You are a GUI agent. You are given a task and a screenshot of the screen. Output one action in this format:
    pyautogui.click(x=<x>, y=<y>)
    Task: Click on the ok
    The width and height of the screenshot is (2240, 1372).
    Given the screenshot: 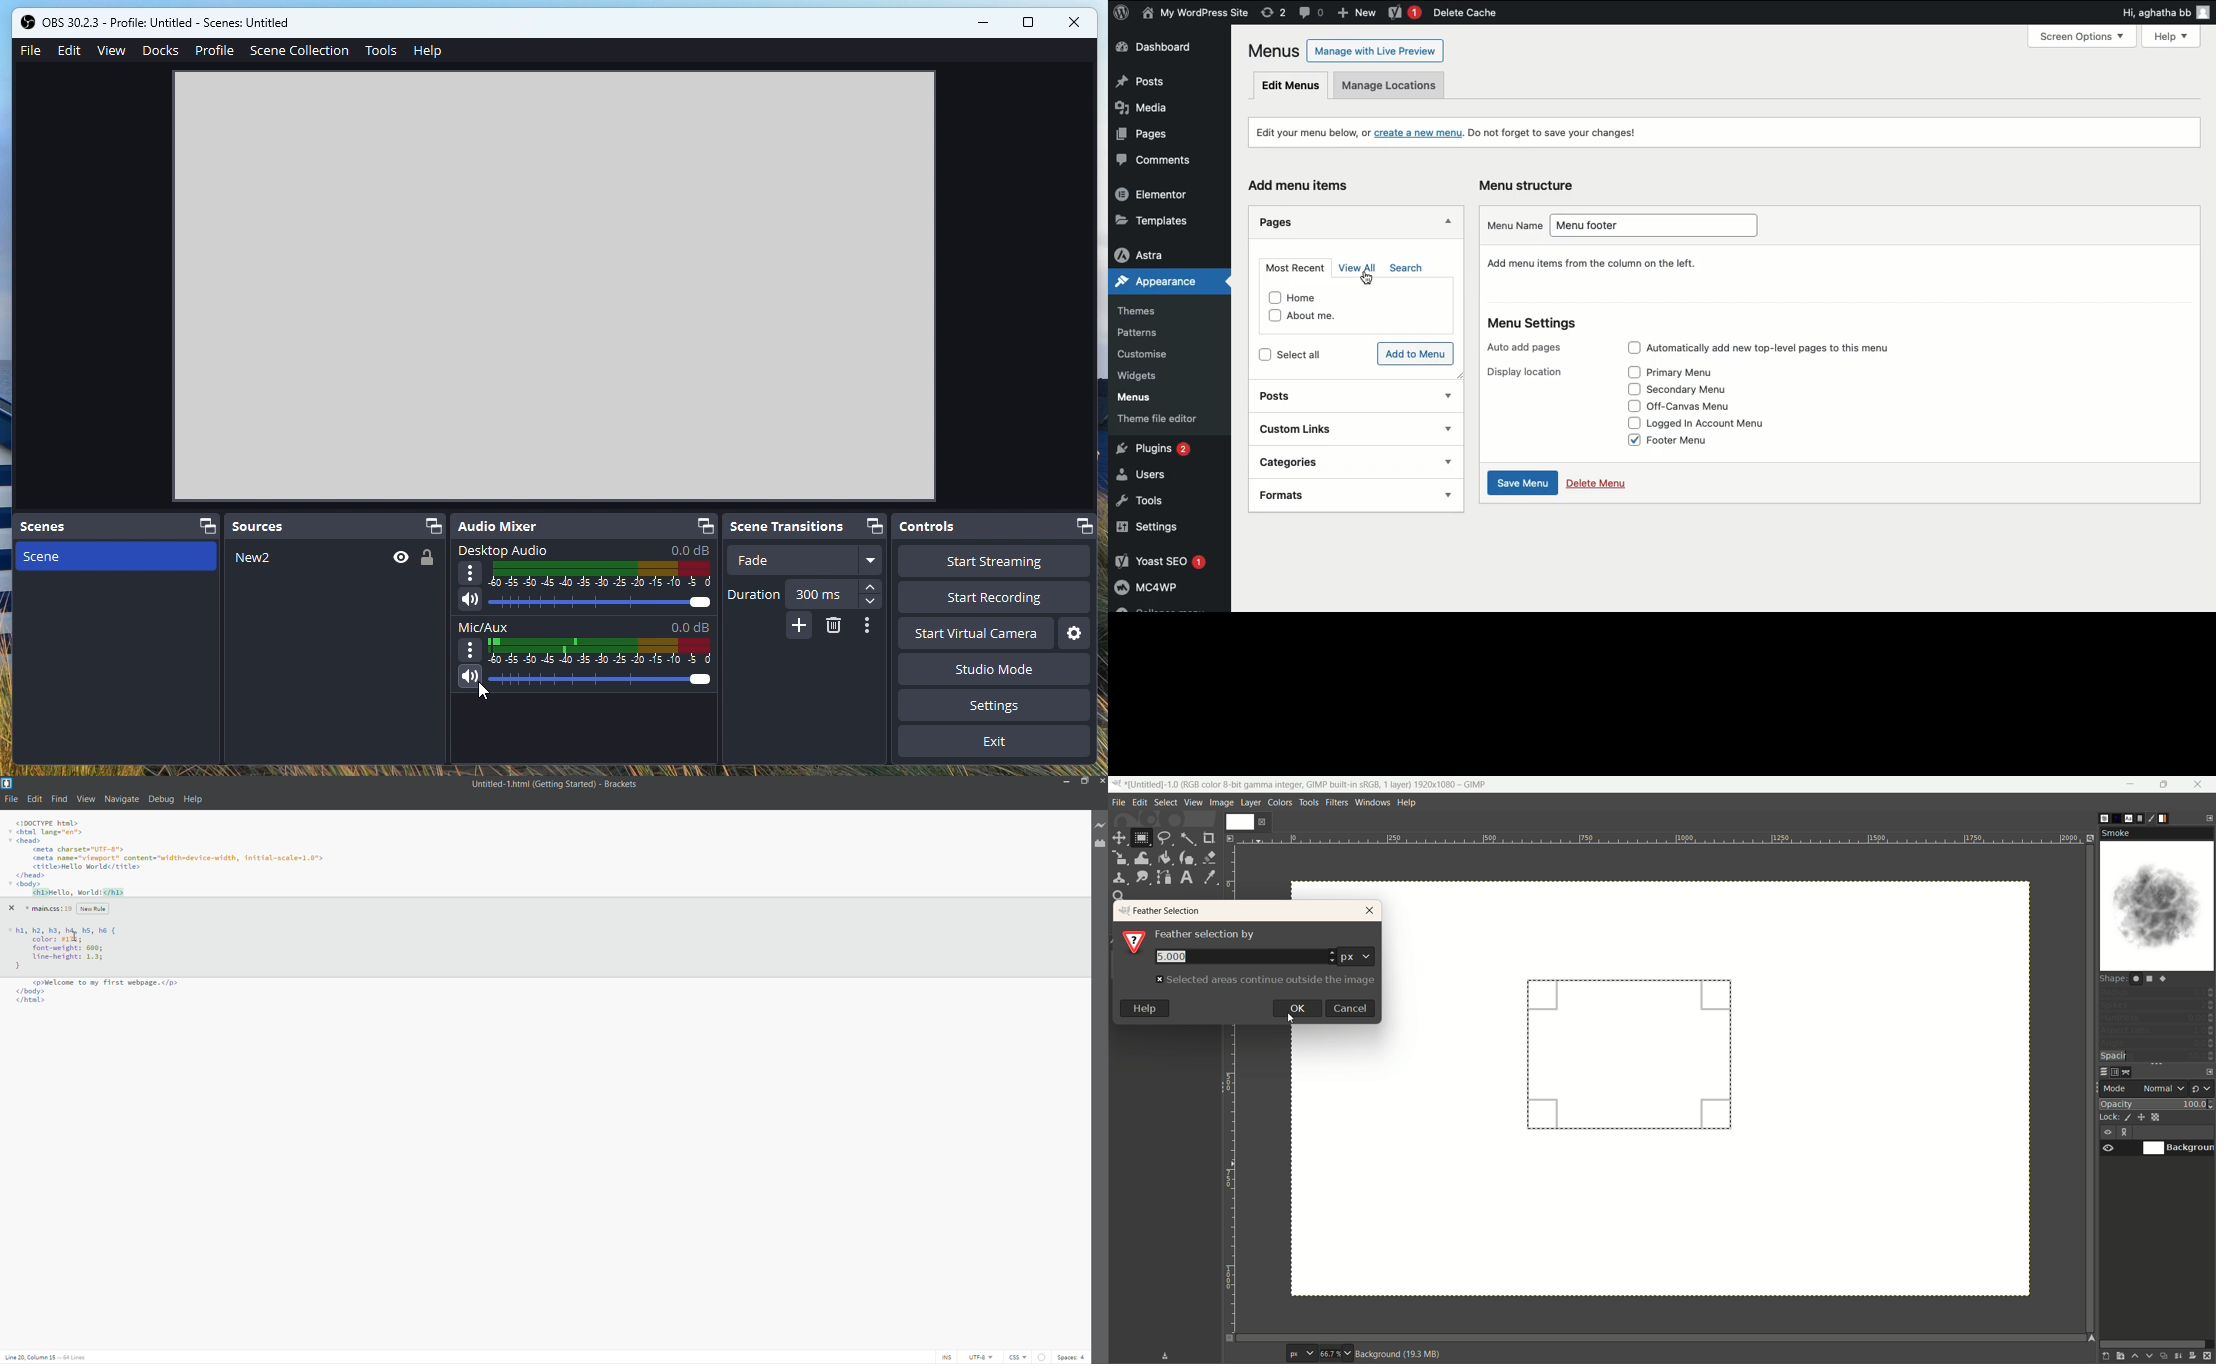 What is the action you would take?
    pyautogui.click(x=1297, y=1009)
    